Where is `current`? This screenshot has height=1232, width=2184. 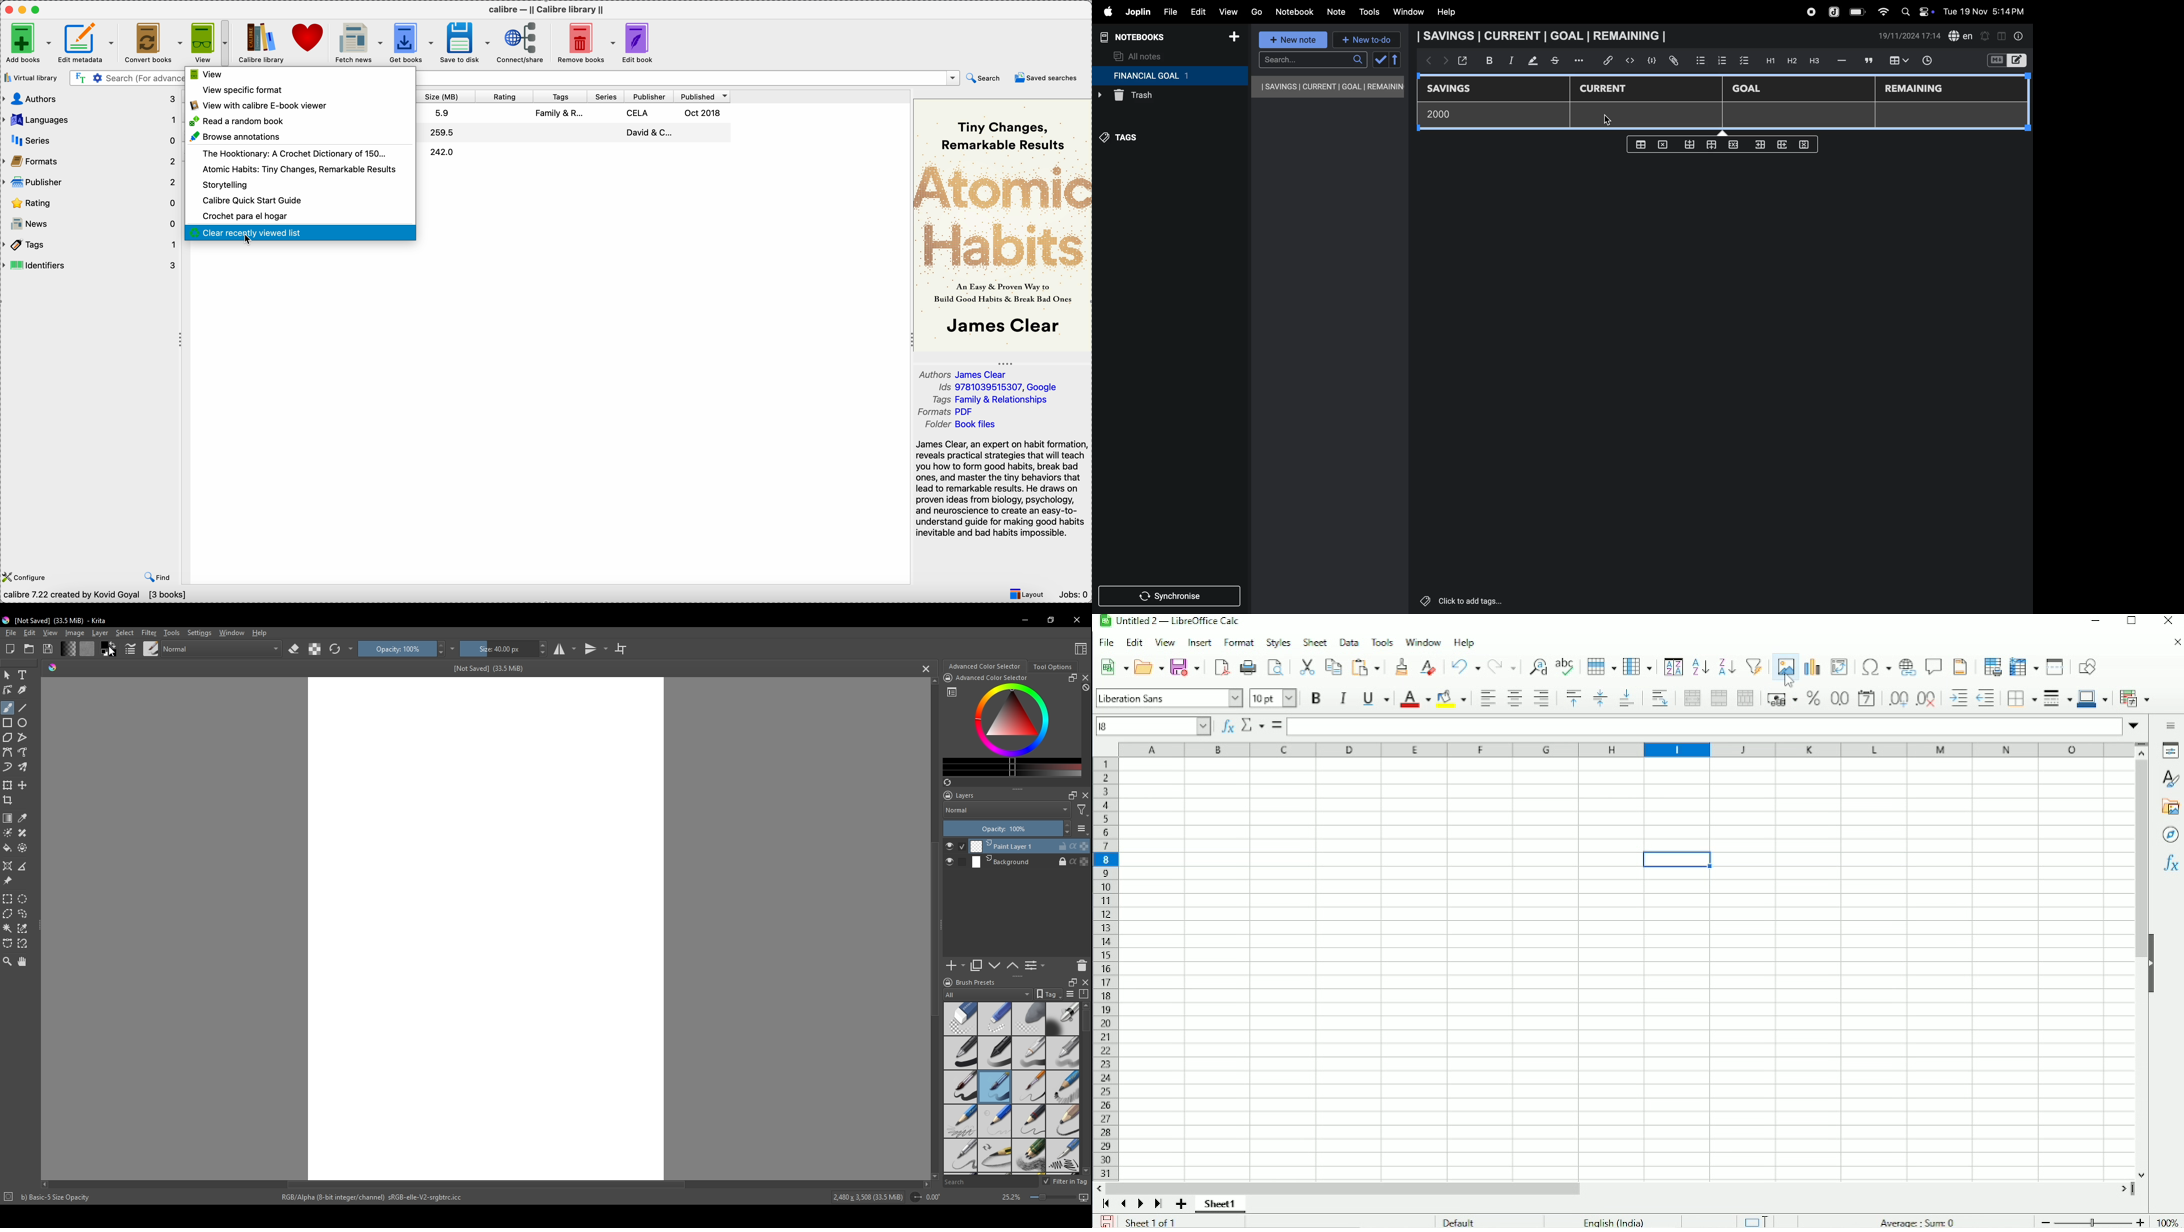
current is located at coordinates (1609, 89).